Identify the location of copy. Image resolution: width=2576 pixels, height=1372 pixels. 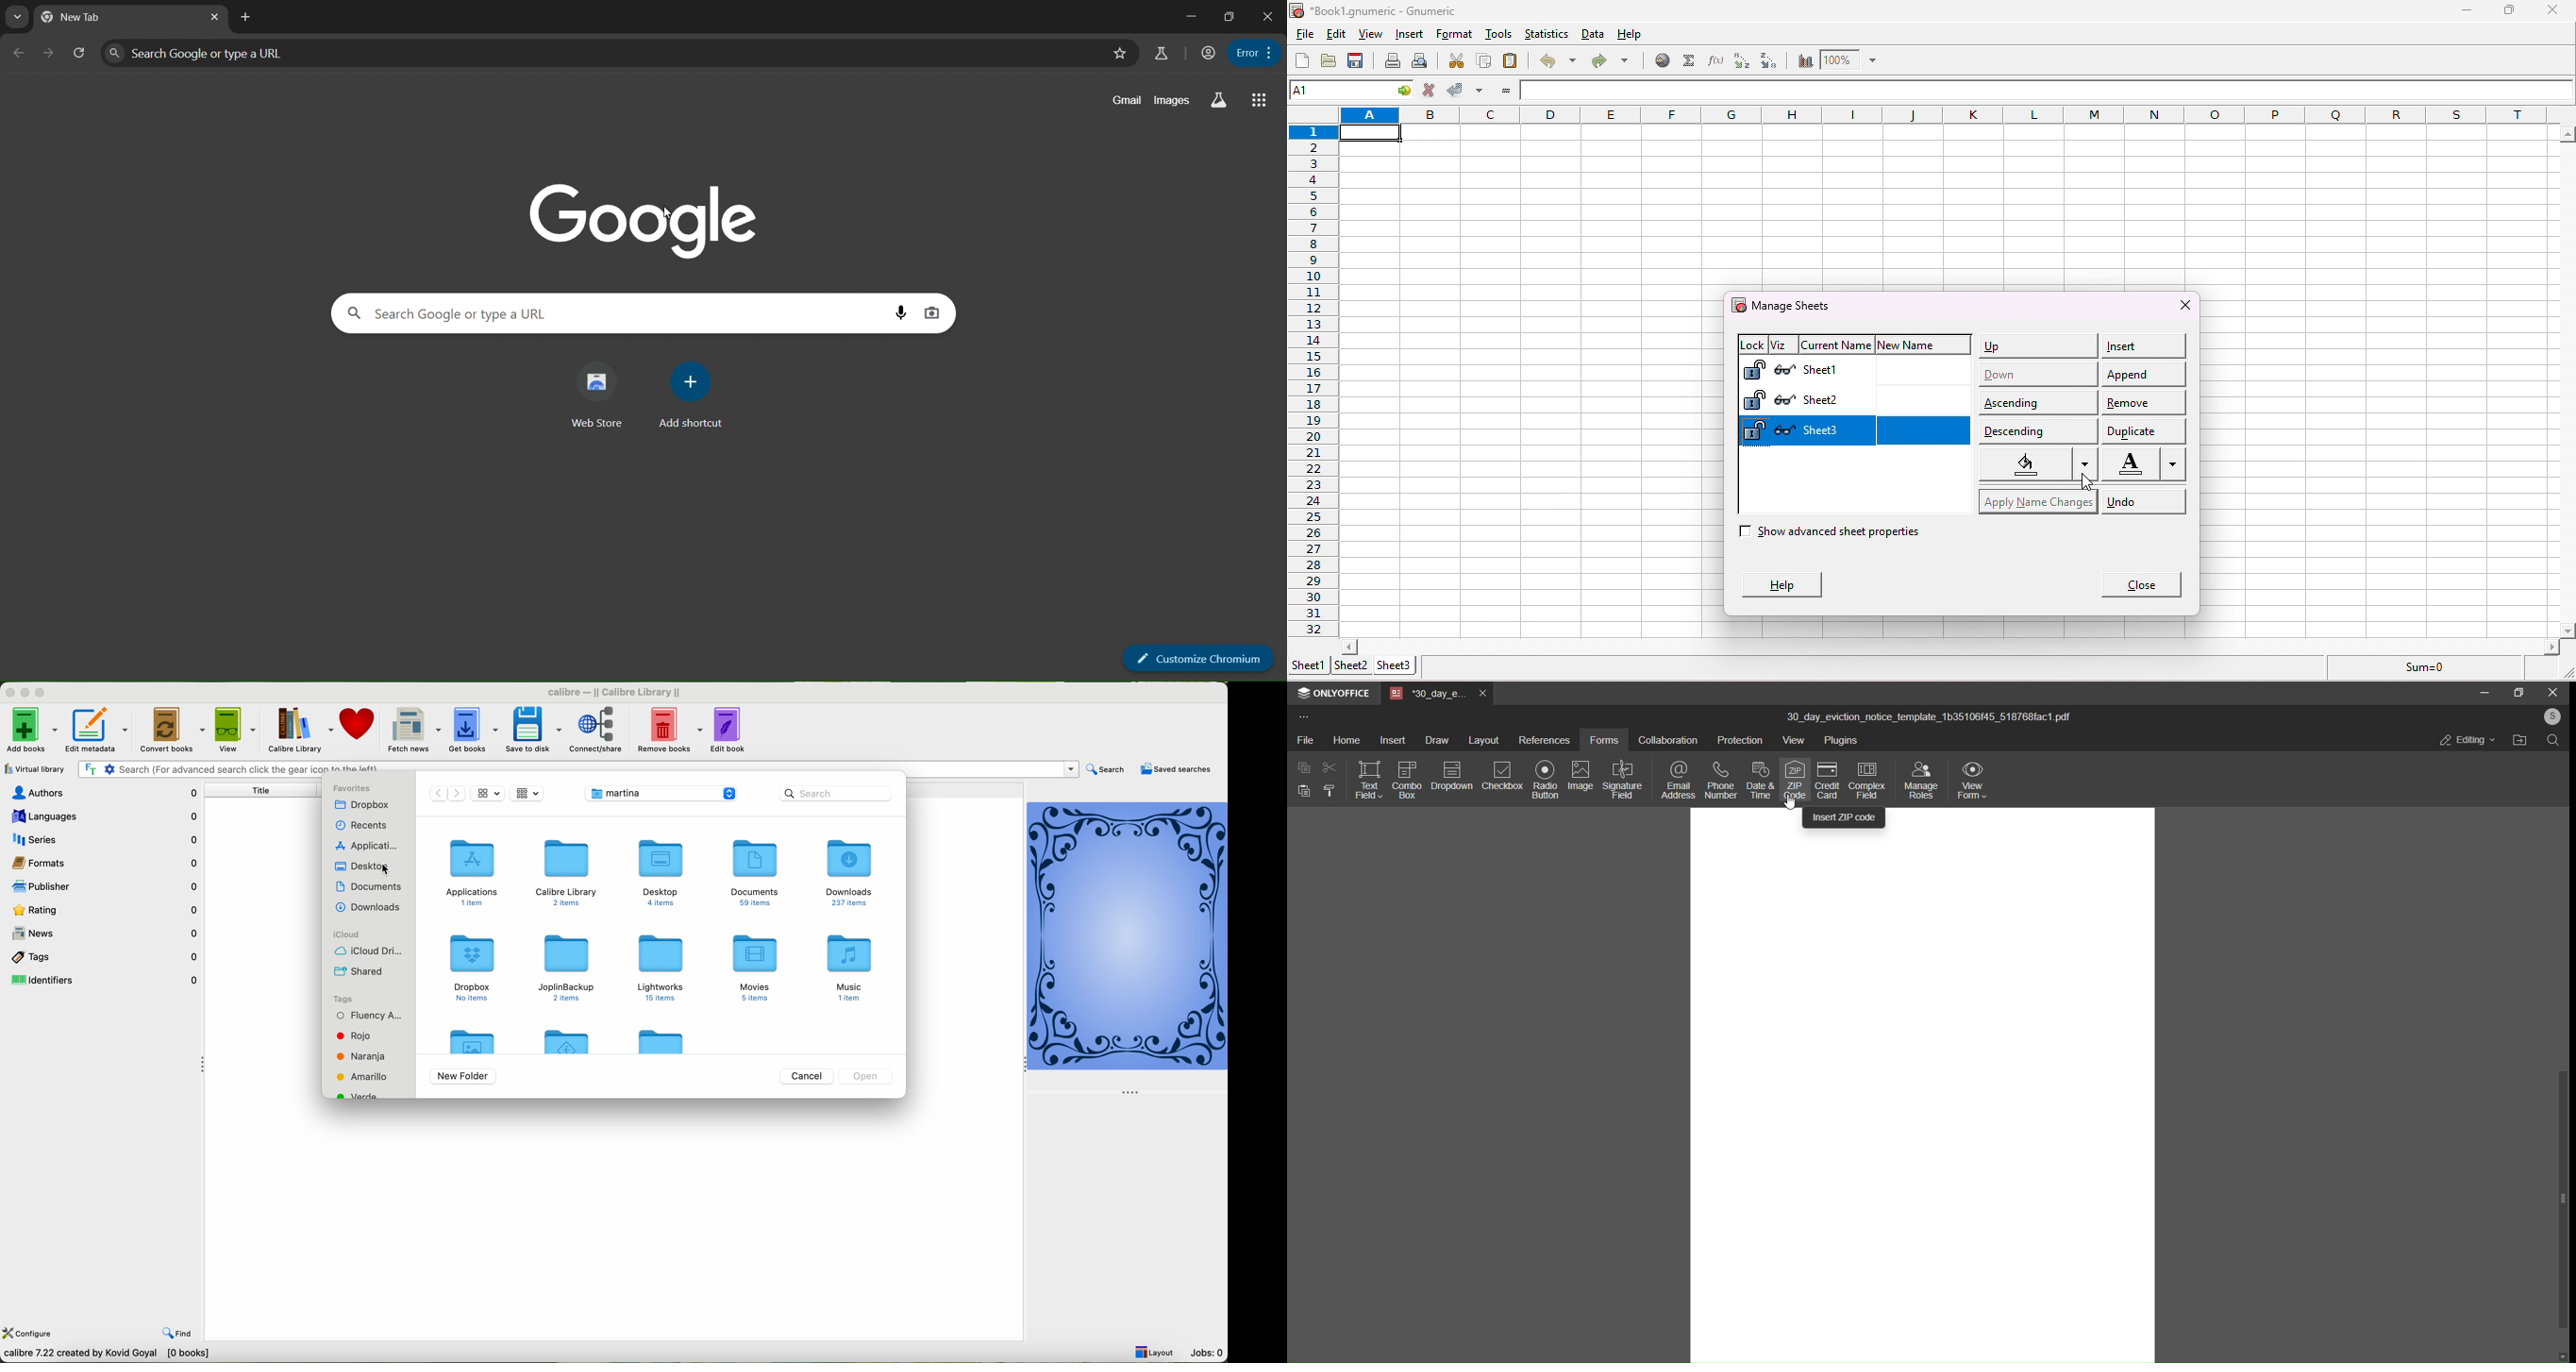
(1480, 62).